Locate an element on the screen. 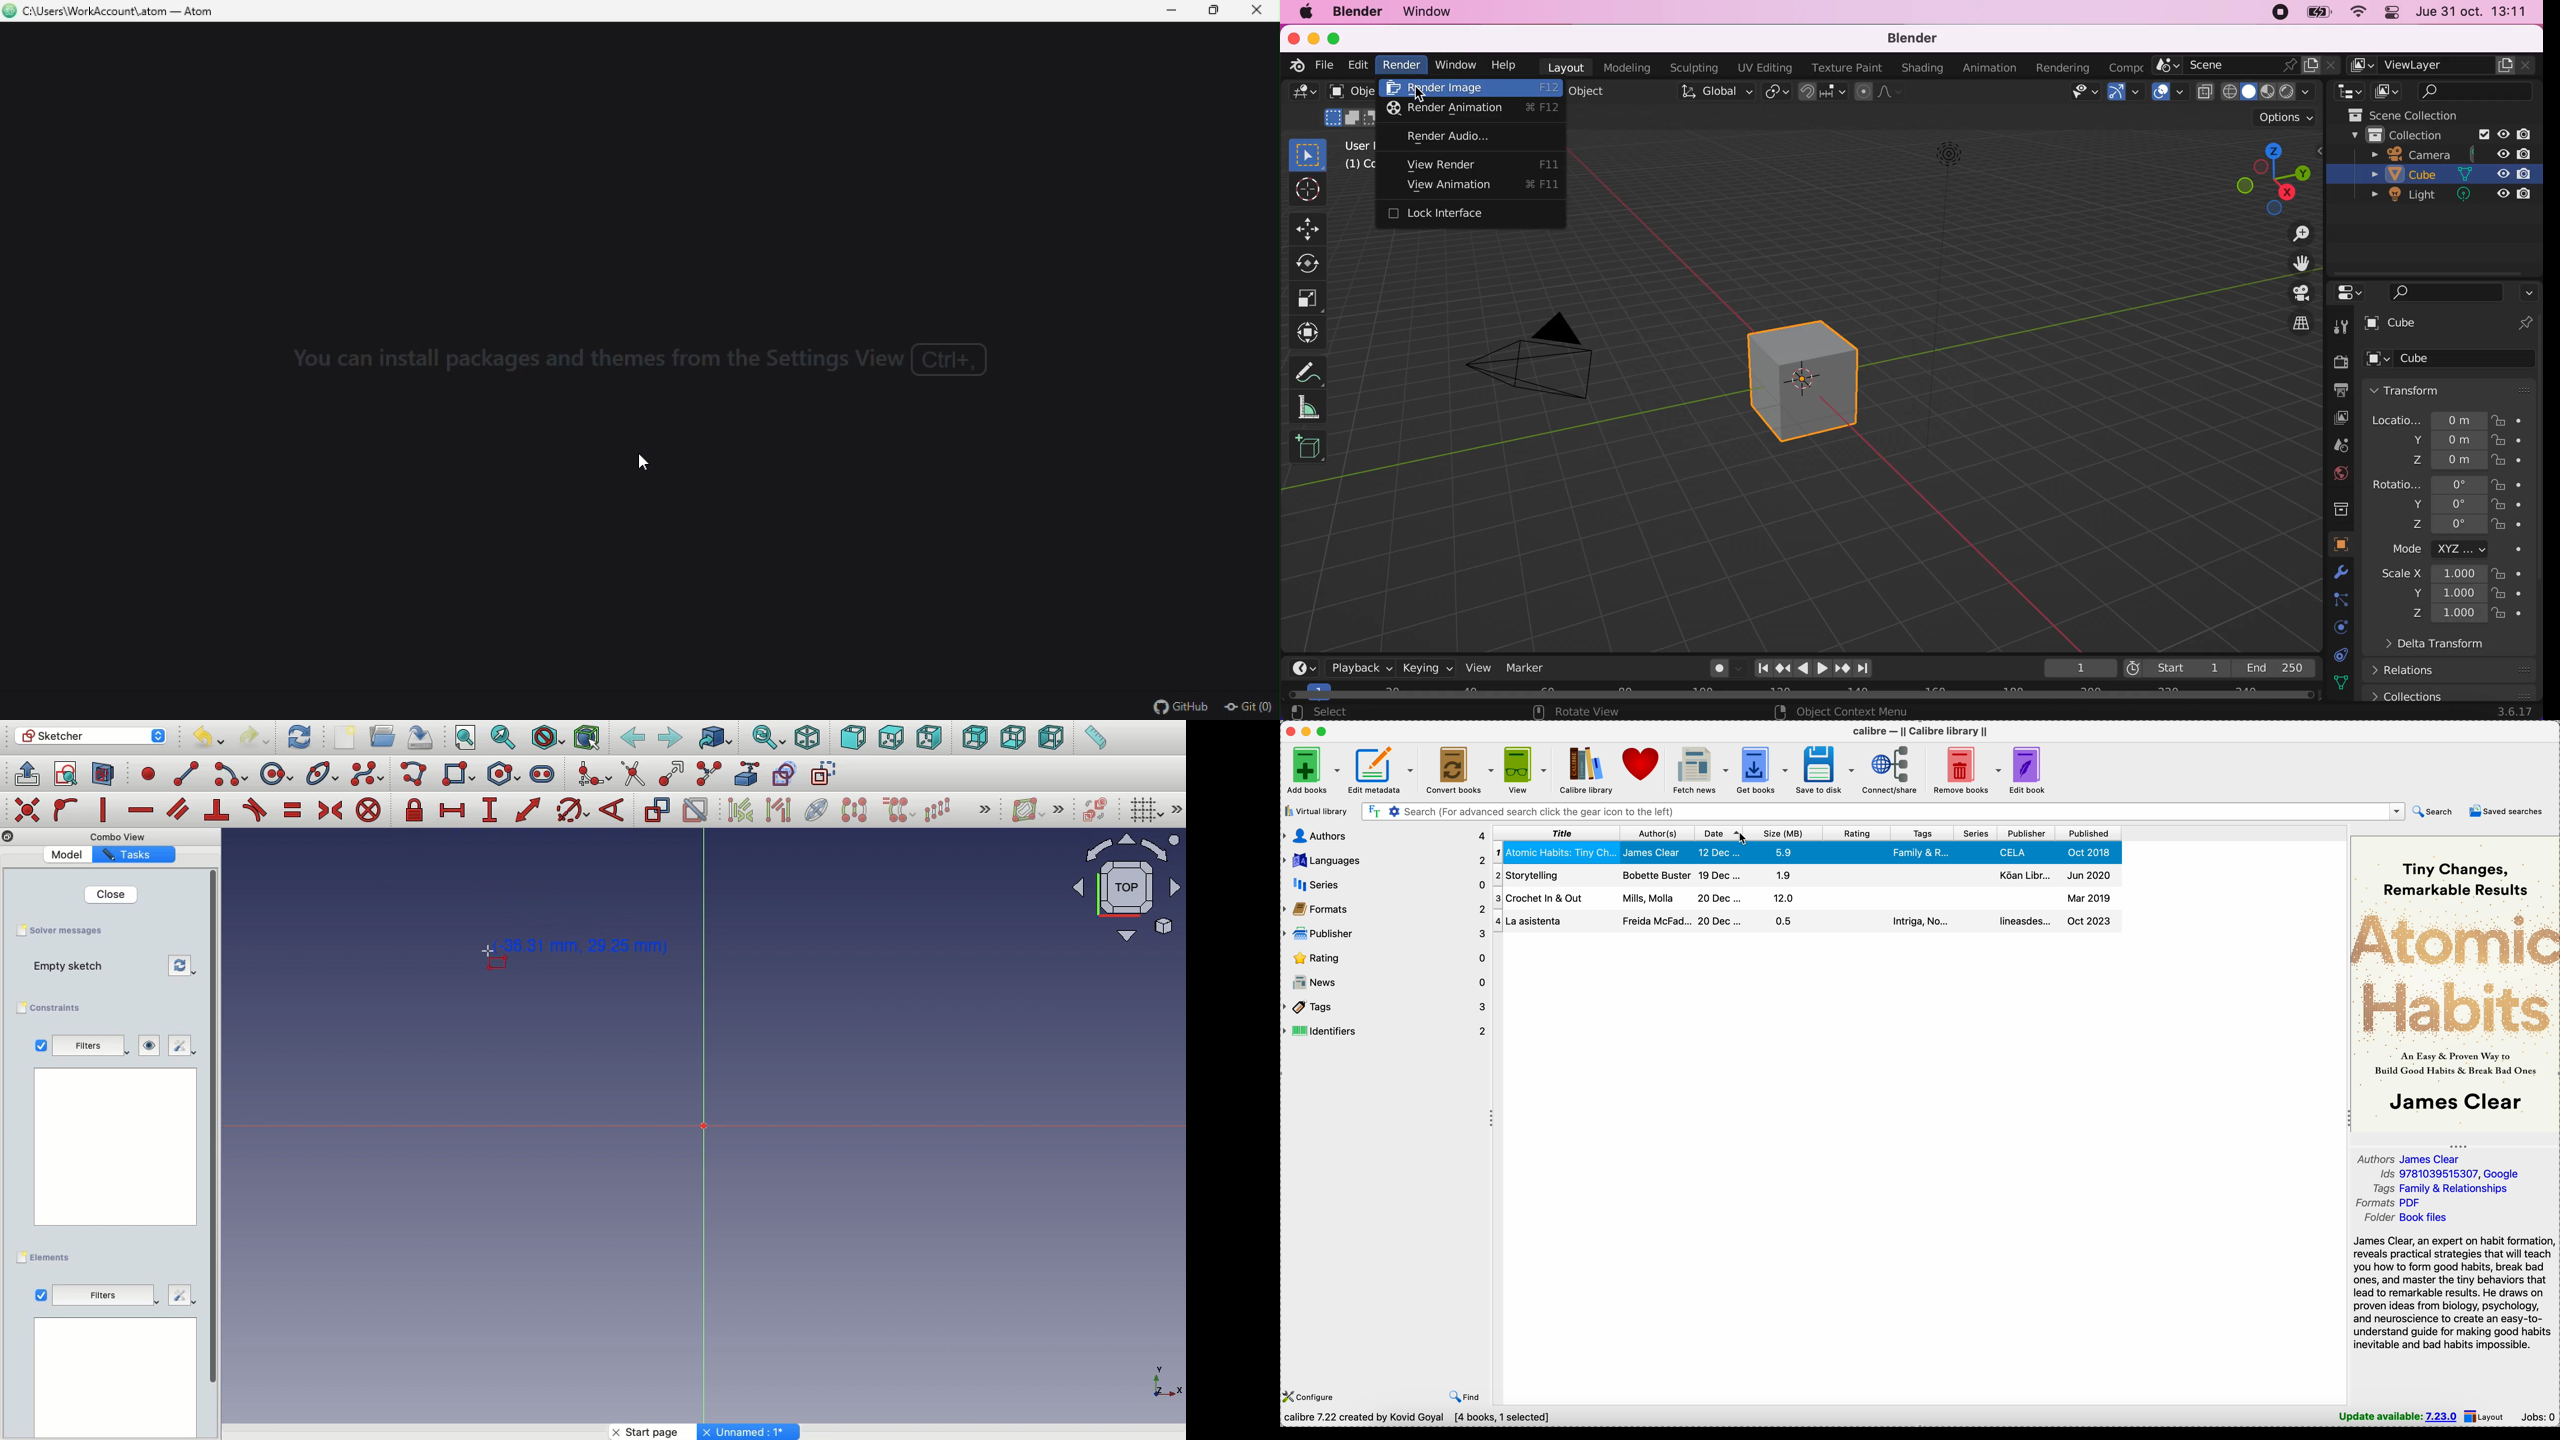 The image size is (2576, 1456). horizontal scroll bar is located at coordinates (1806, 692).